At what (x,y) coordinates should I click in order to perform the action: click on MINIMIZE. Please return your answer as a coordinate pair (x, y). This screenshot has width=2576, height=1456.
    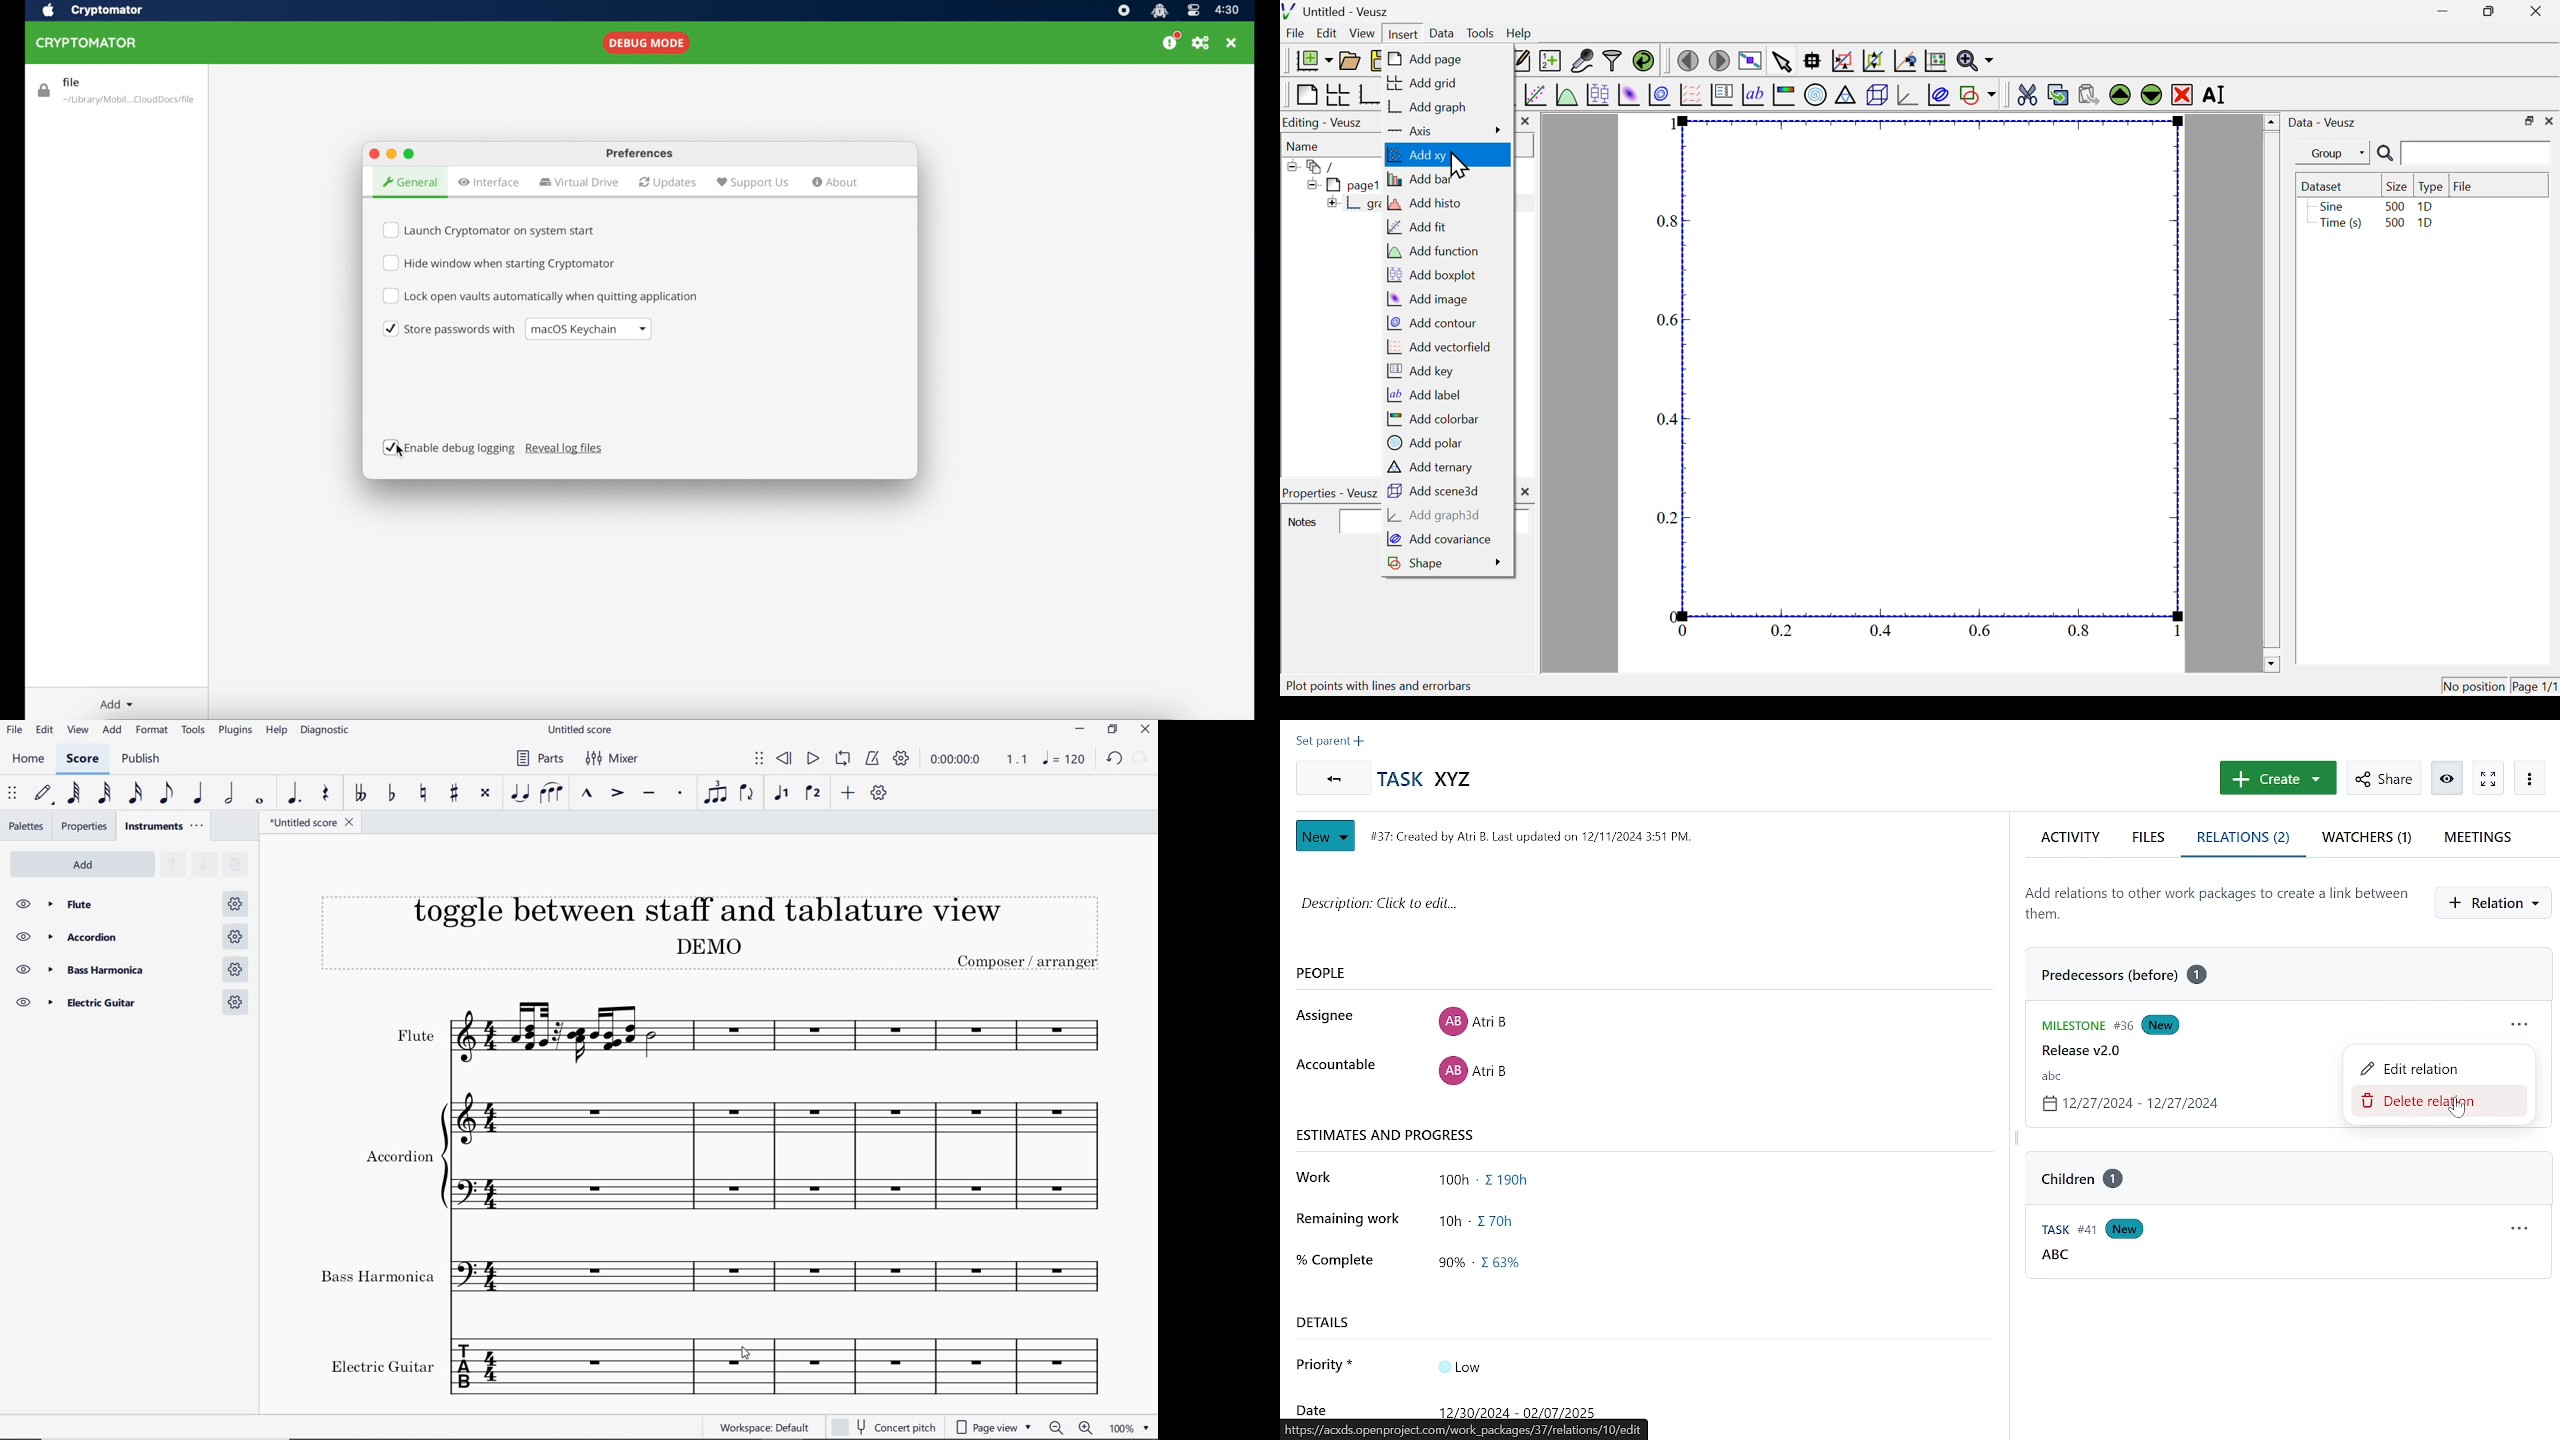
    Looking at the image, I should click on (1082, 731).